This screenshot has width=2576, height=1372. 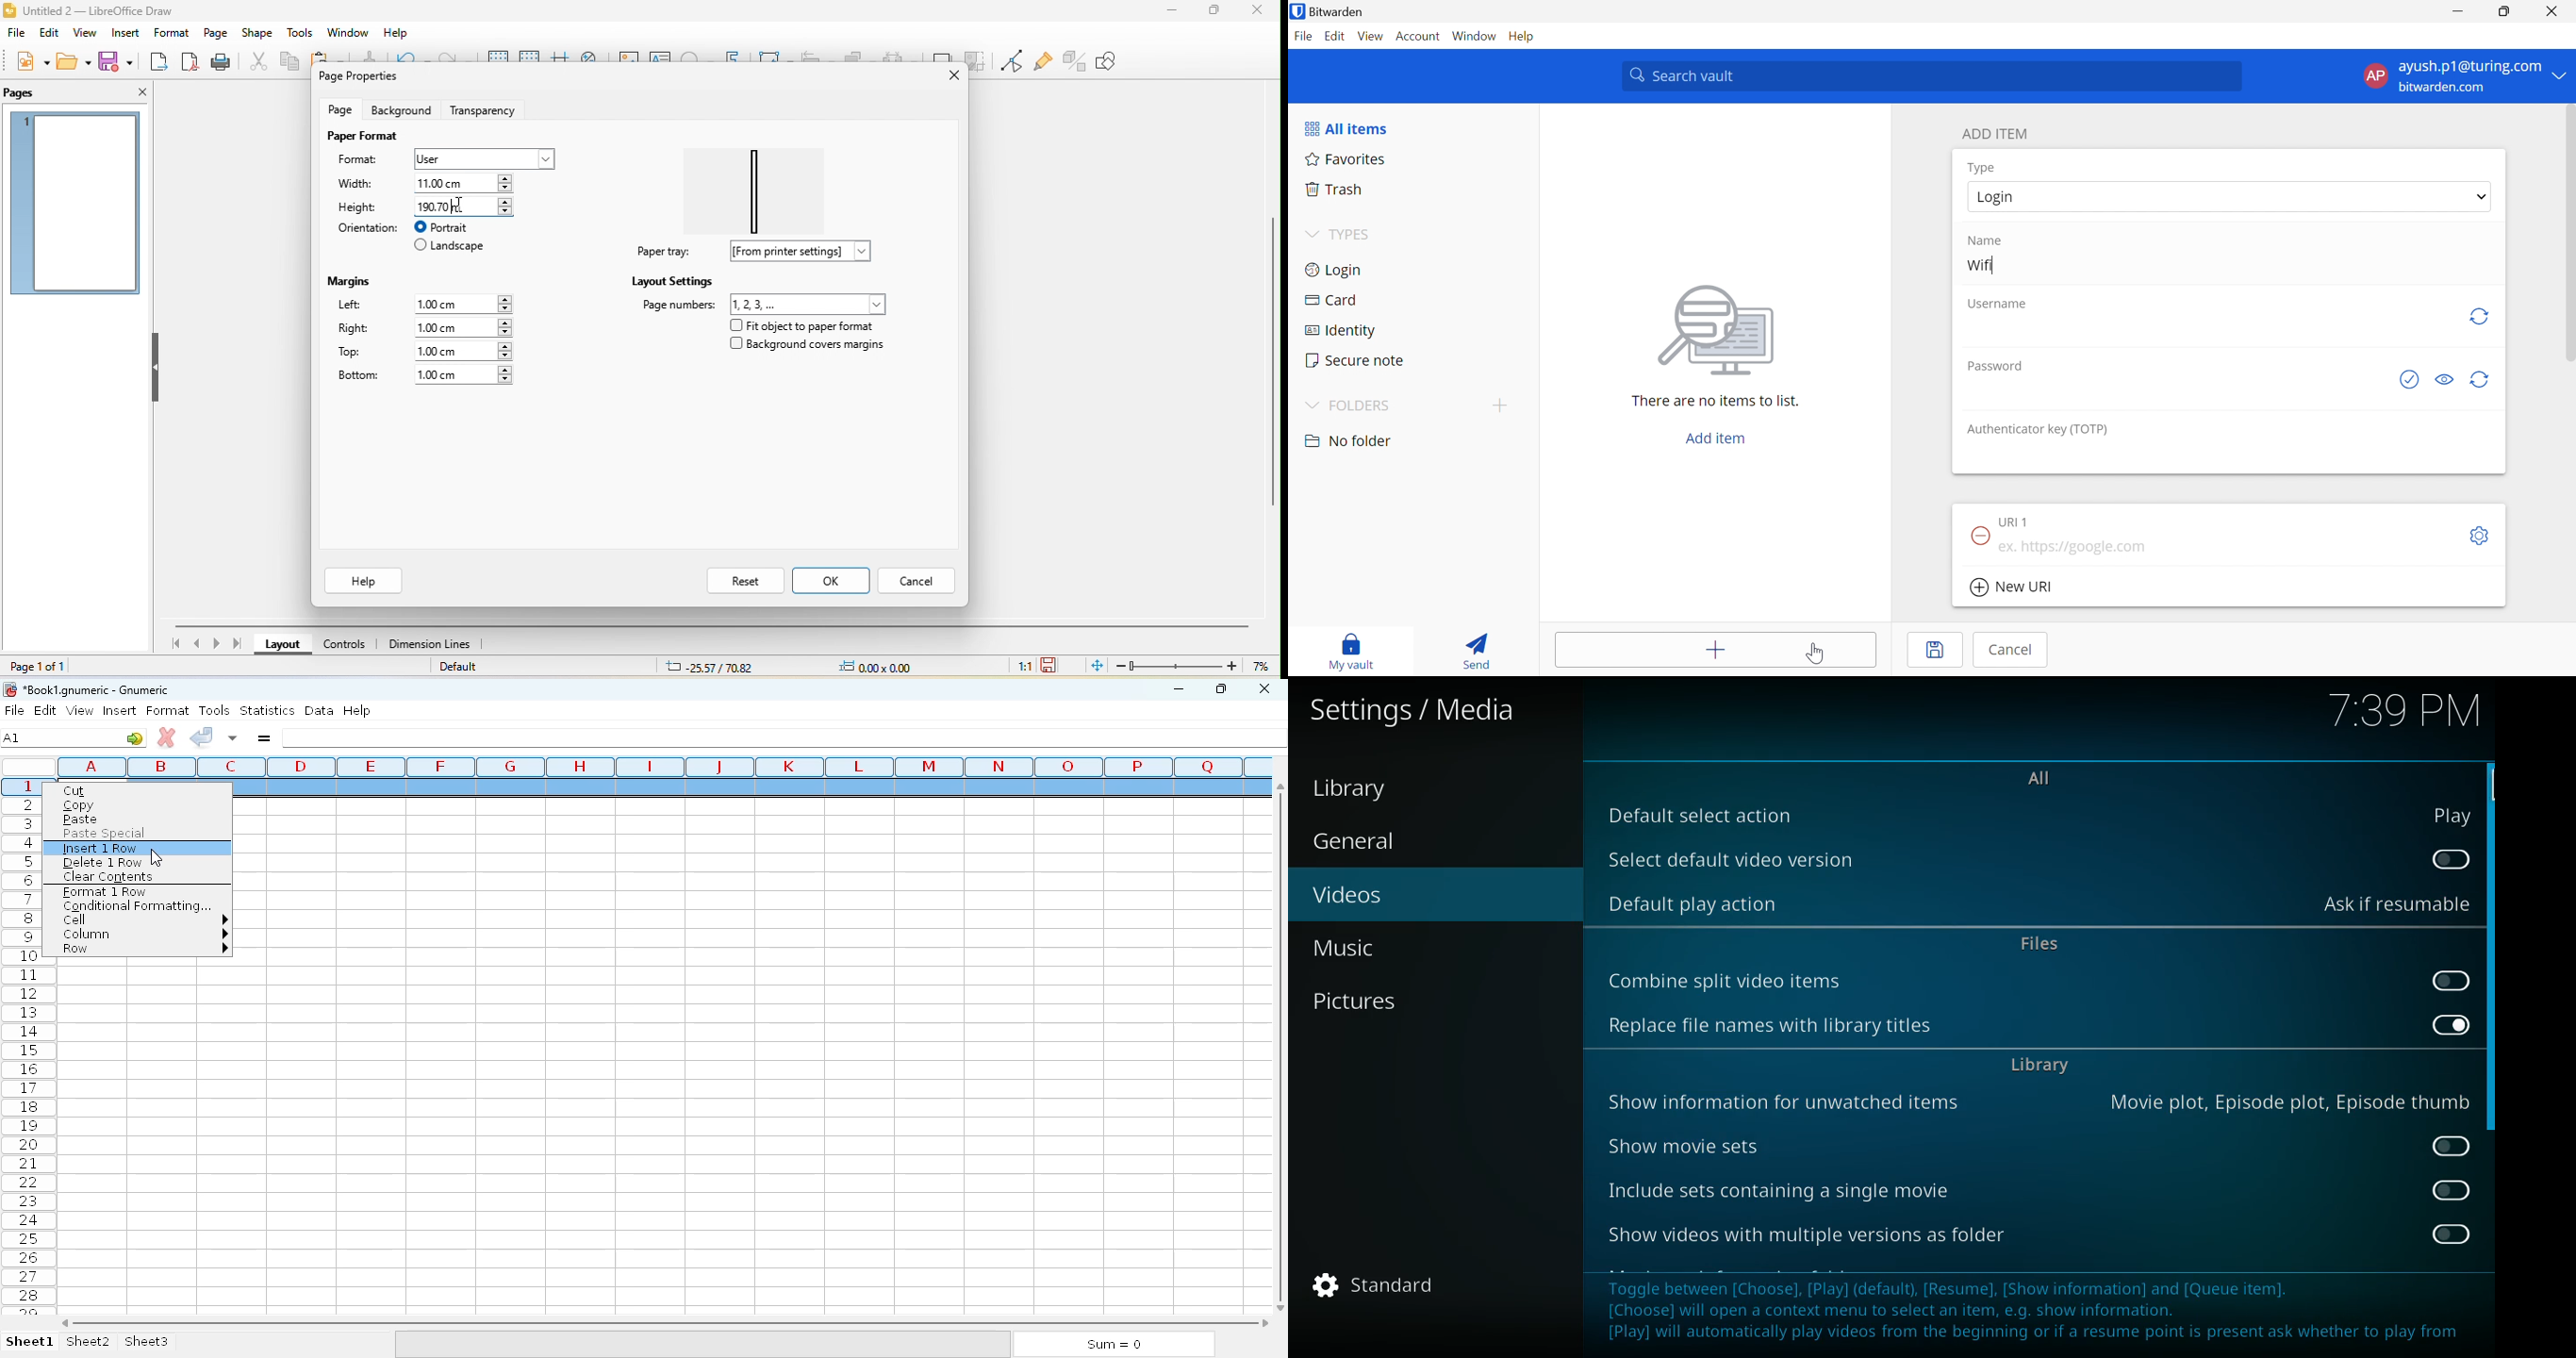 I want to click on format 1 row, so click(x=105, y=892).